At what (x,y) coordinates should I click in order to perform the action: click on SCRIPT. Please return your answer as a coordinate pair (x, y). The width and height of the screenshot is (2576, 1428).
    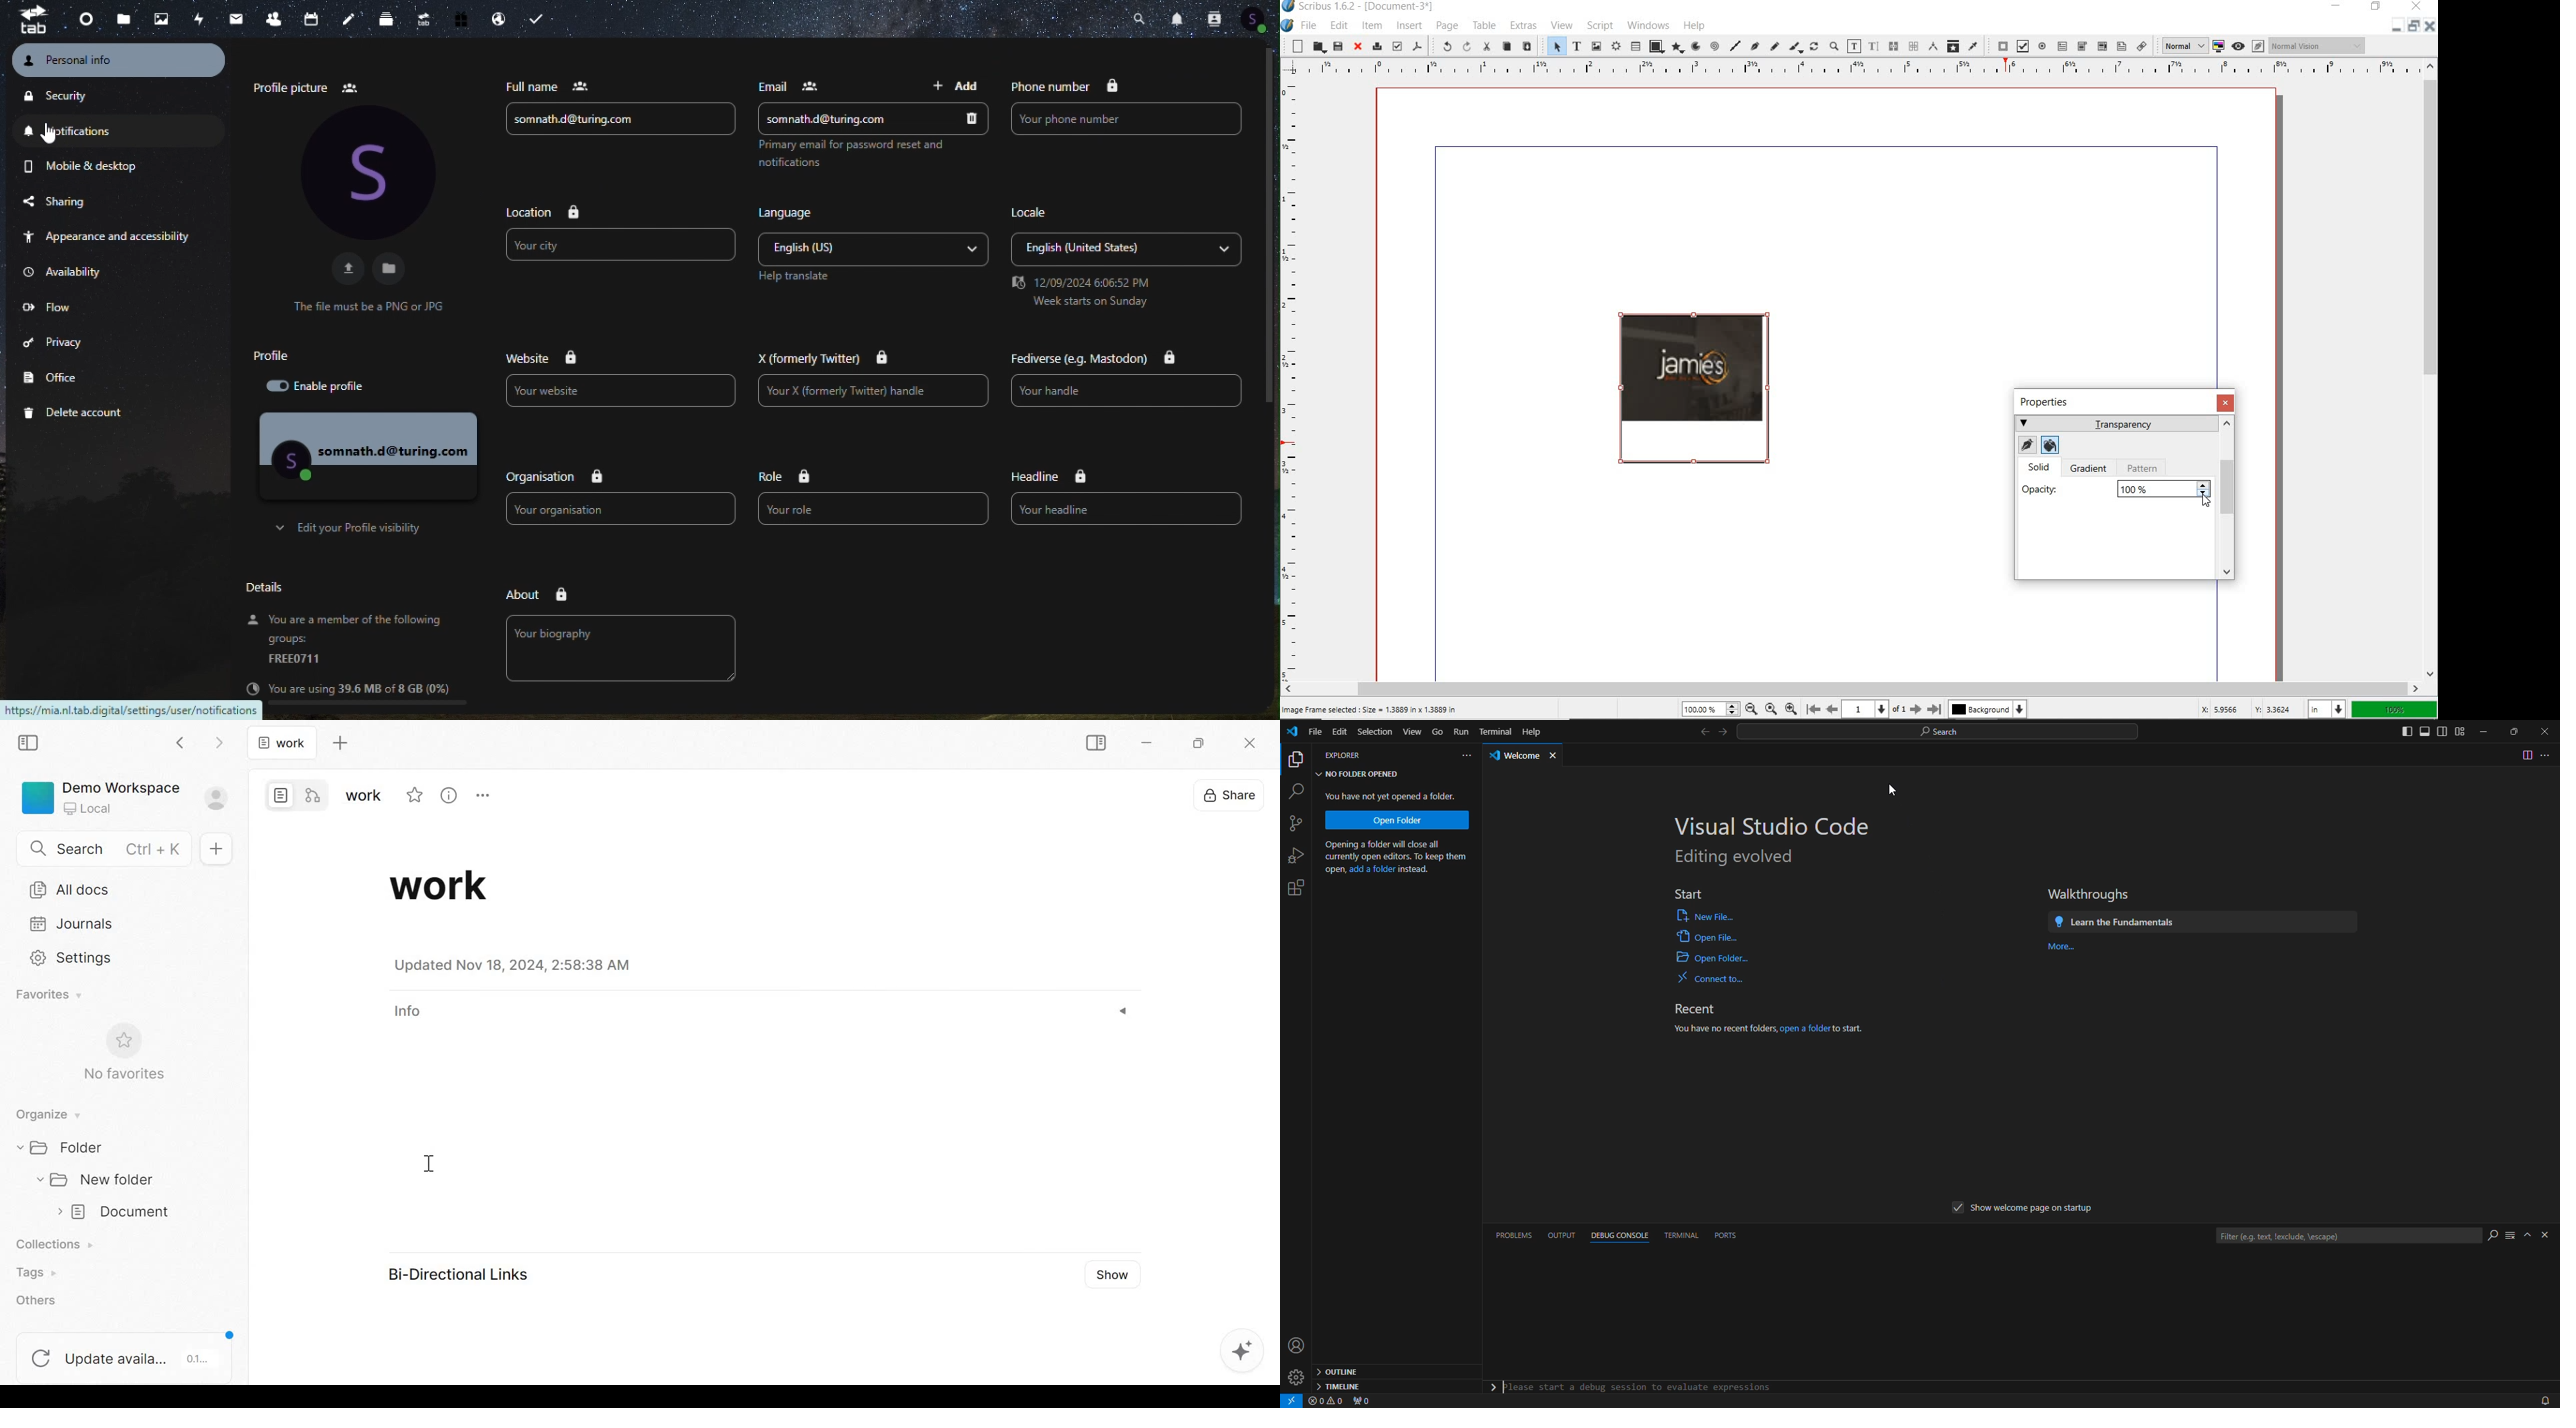
    Looking at the image, I should click on (1600, 26).